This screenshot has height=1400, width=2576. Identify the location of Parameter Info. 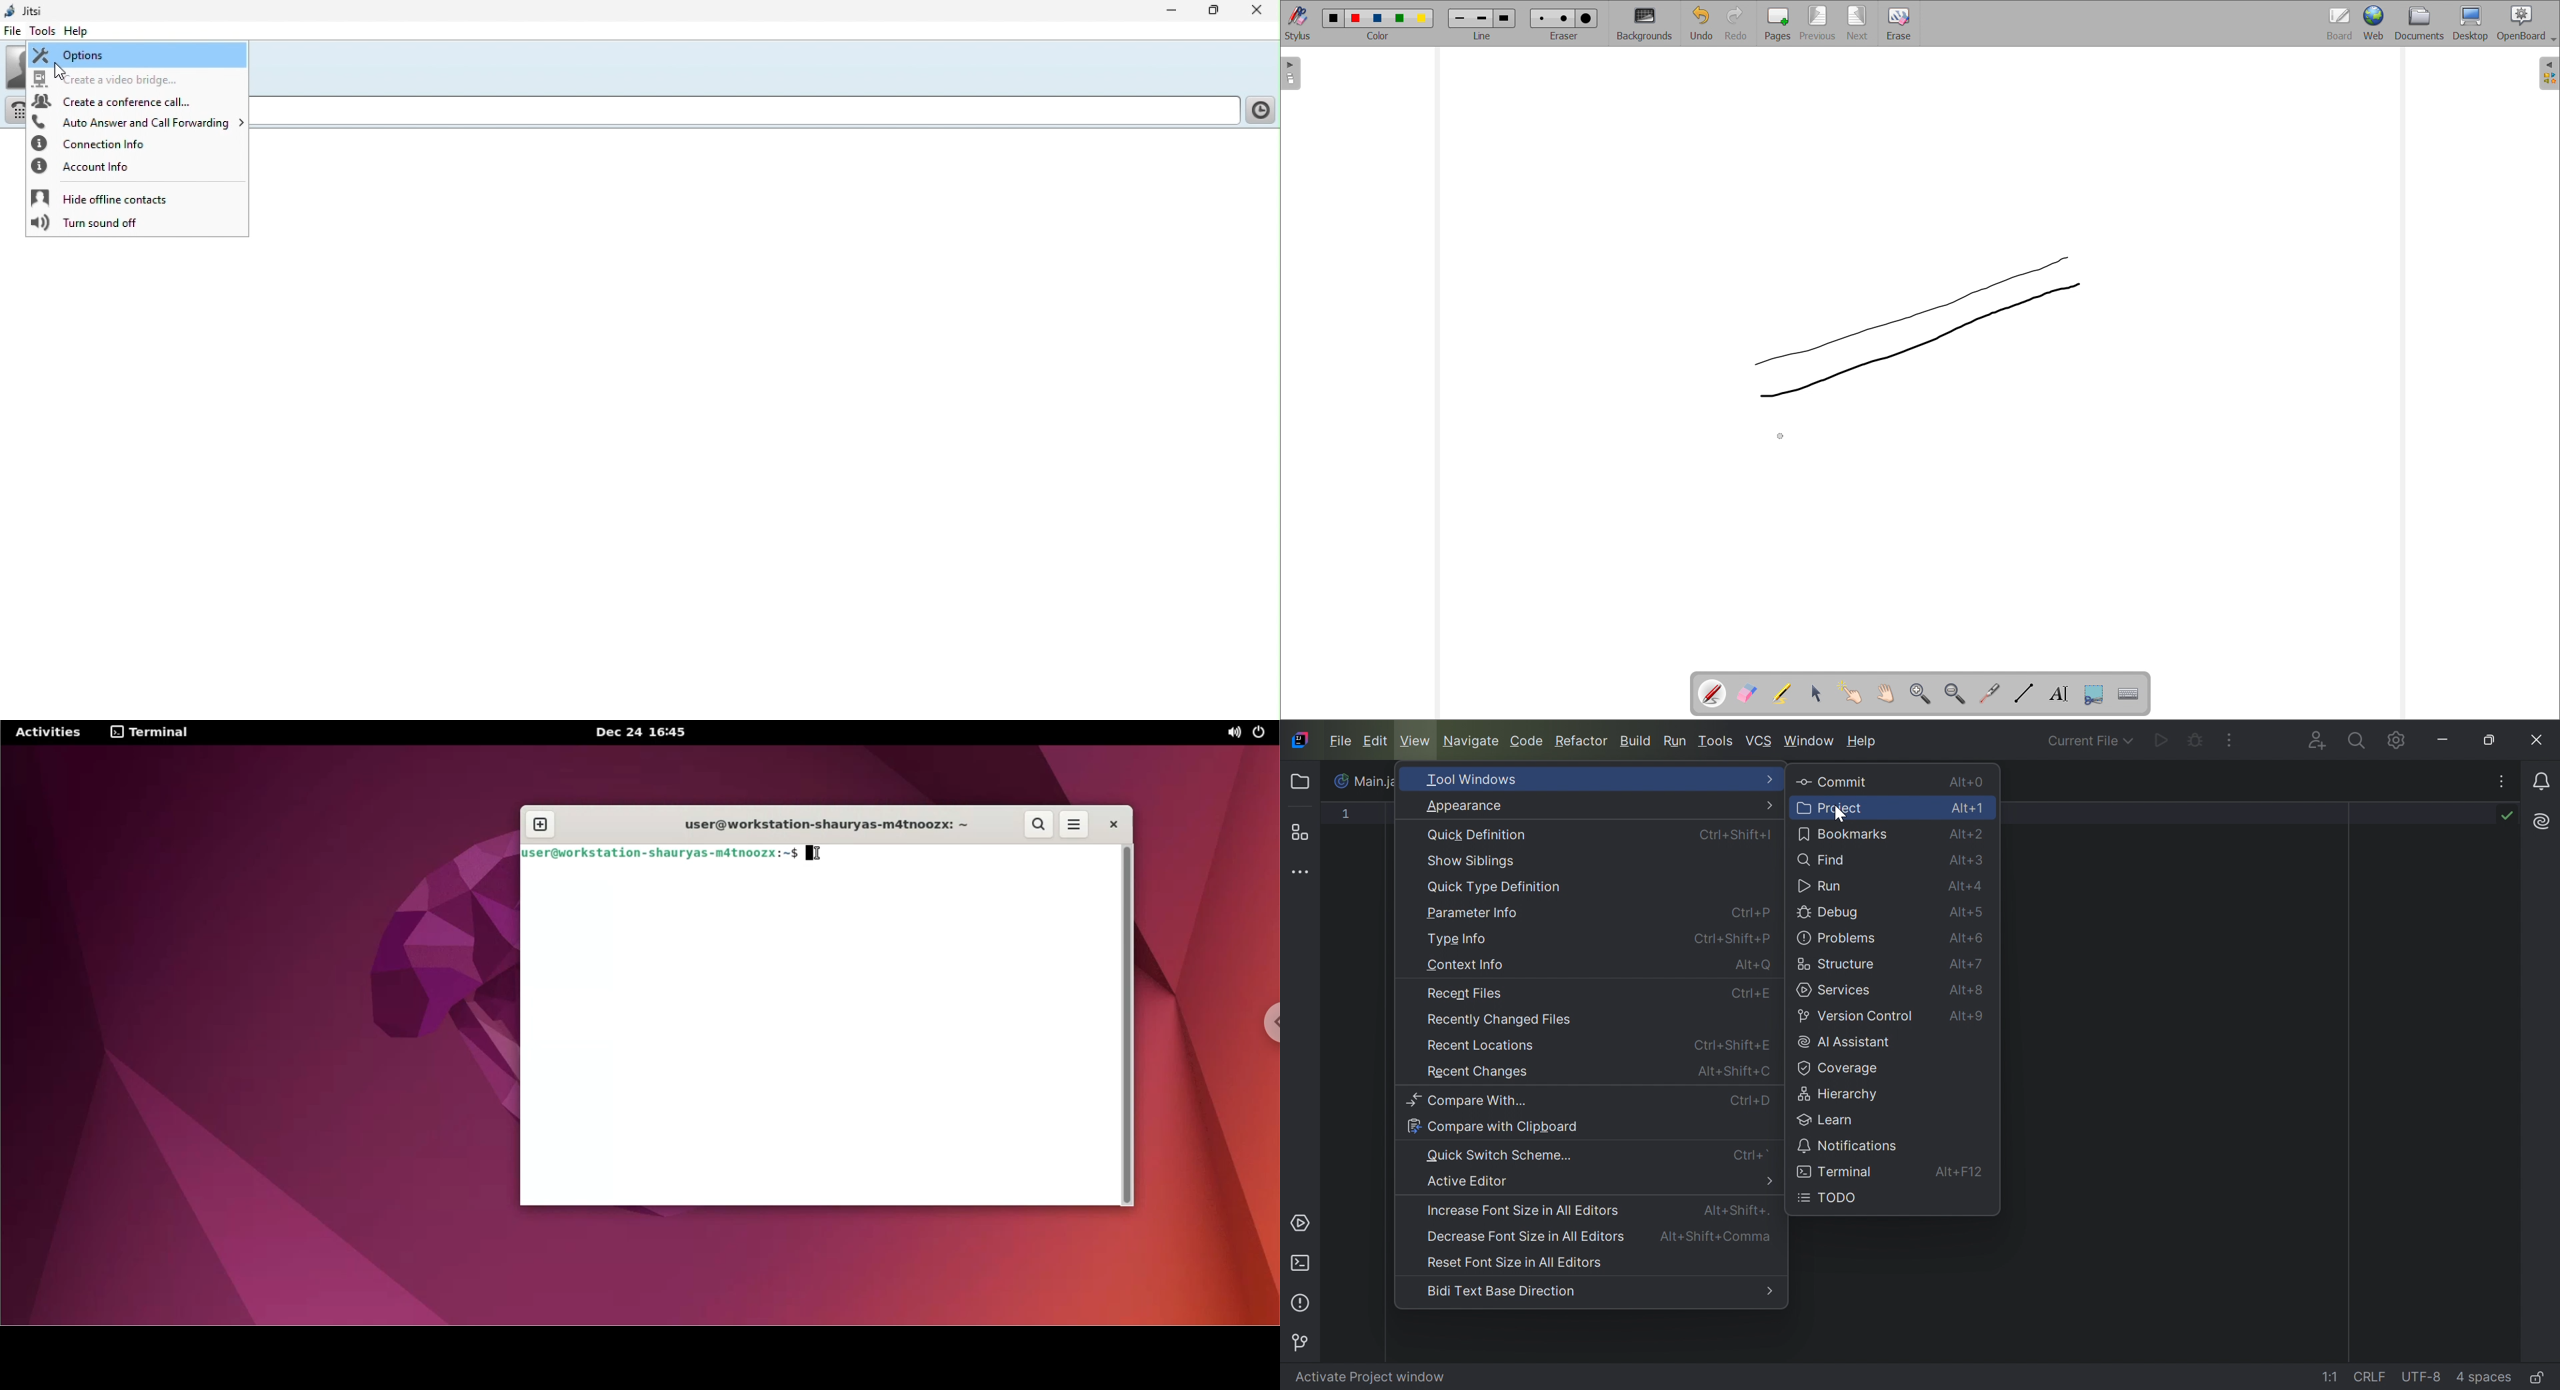
(1475, 914).